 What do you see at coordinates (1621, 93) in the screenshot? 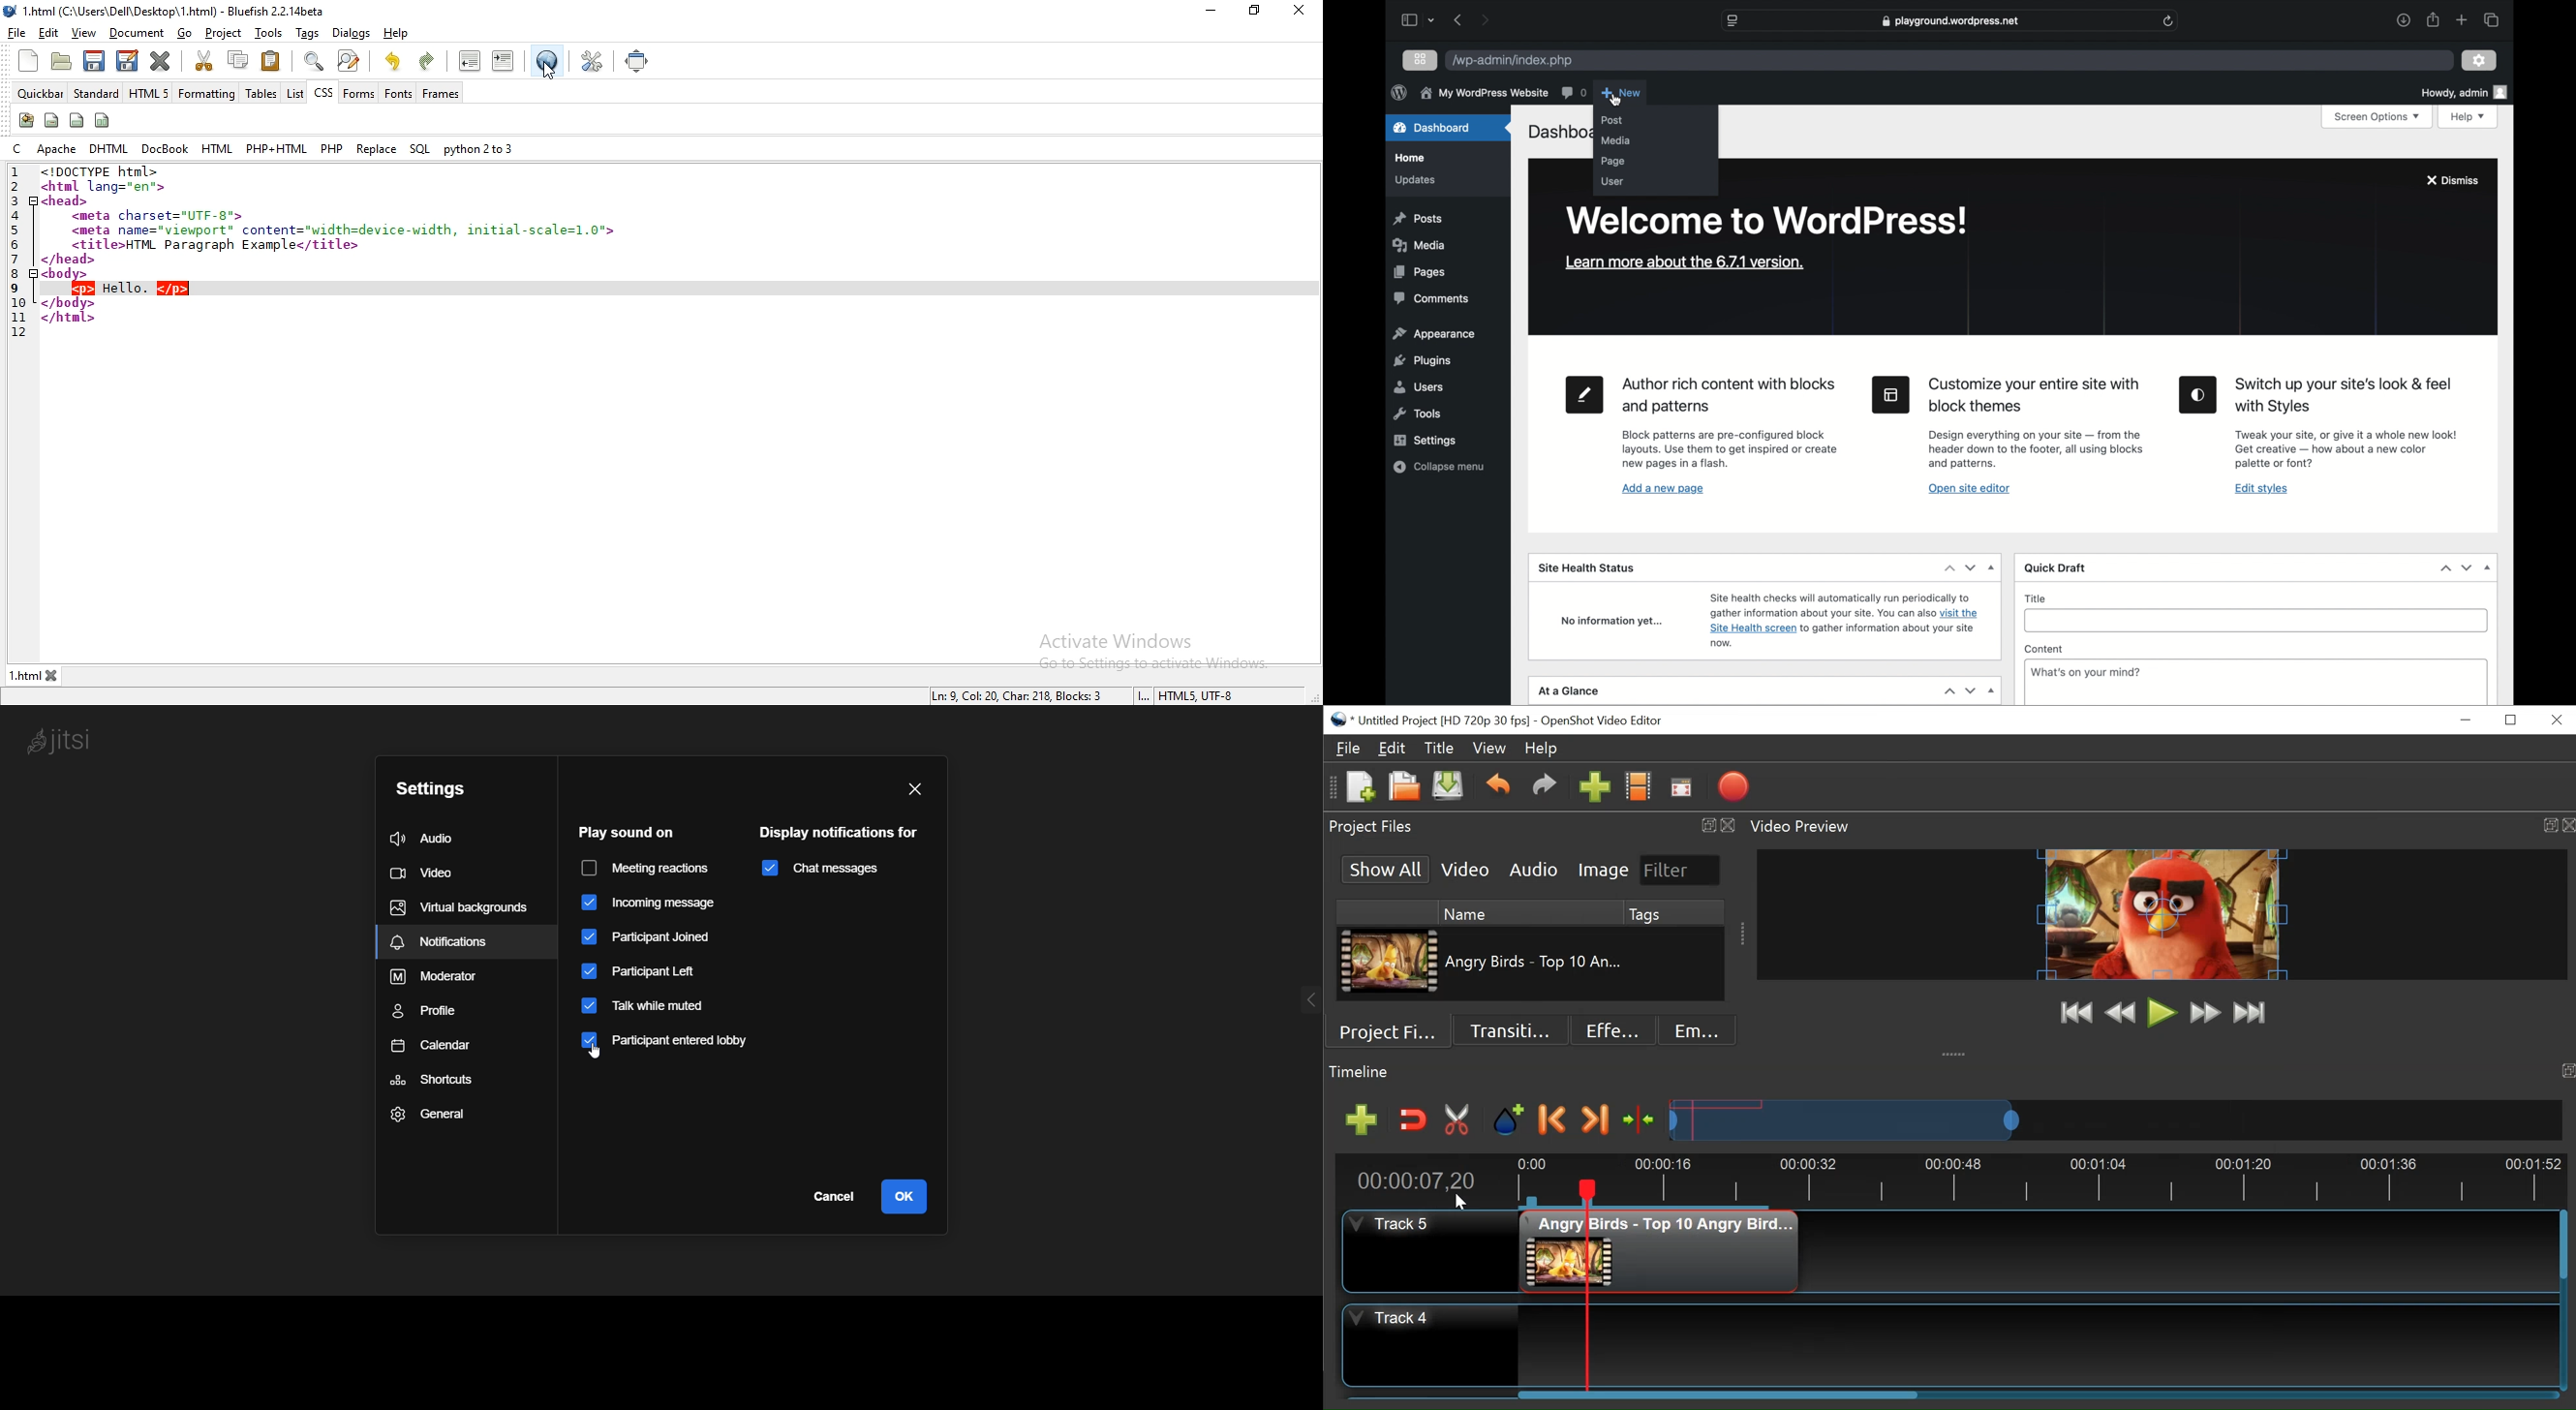
I see `new` at bounding box center [1621, 93].